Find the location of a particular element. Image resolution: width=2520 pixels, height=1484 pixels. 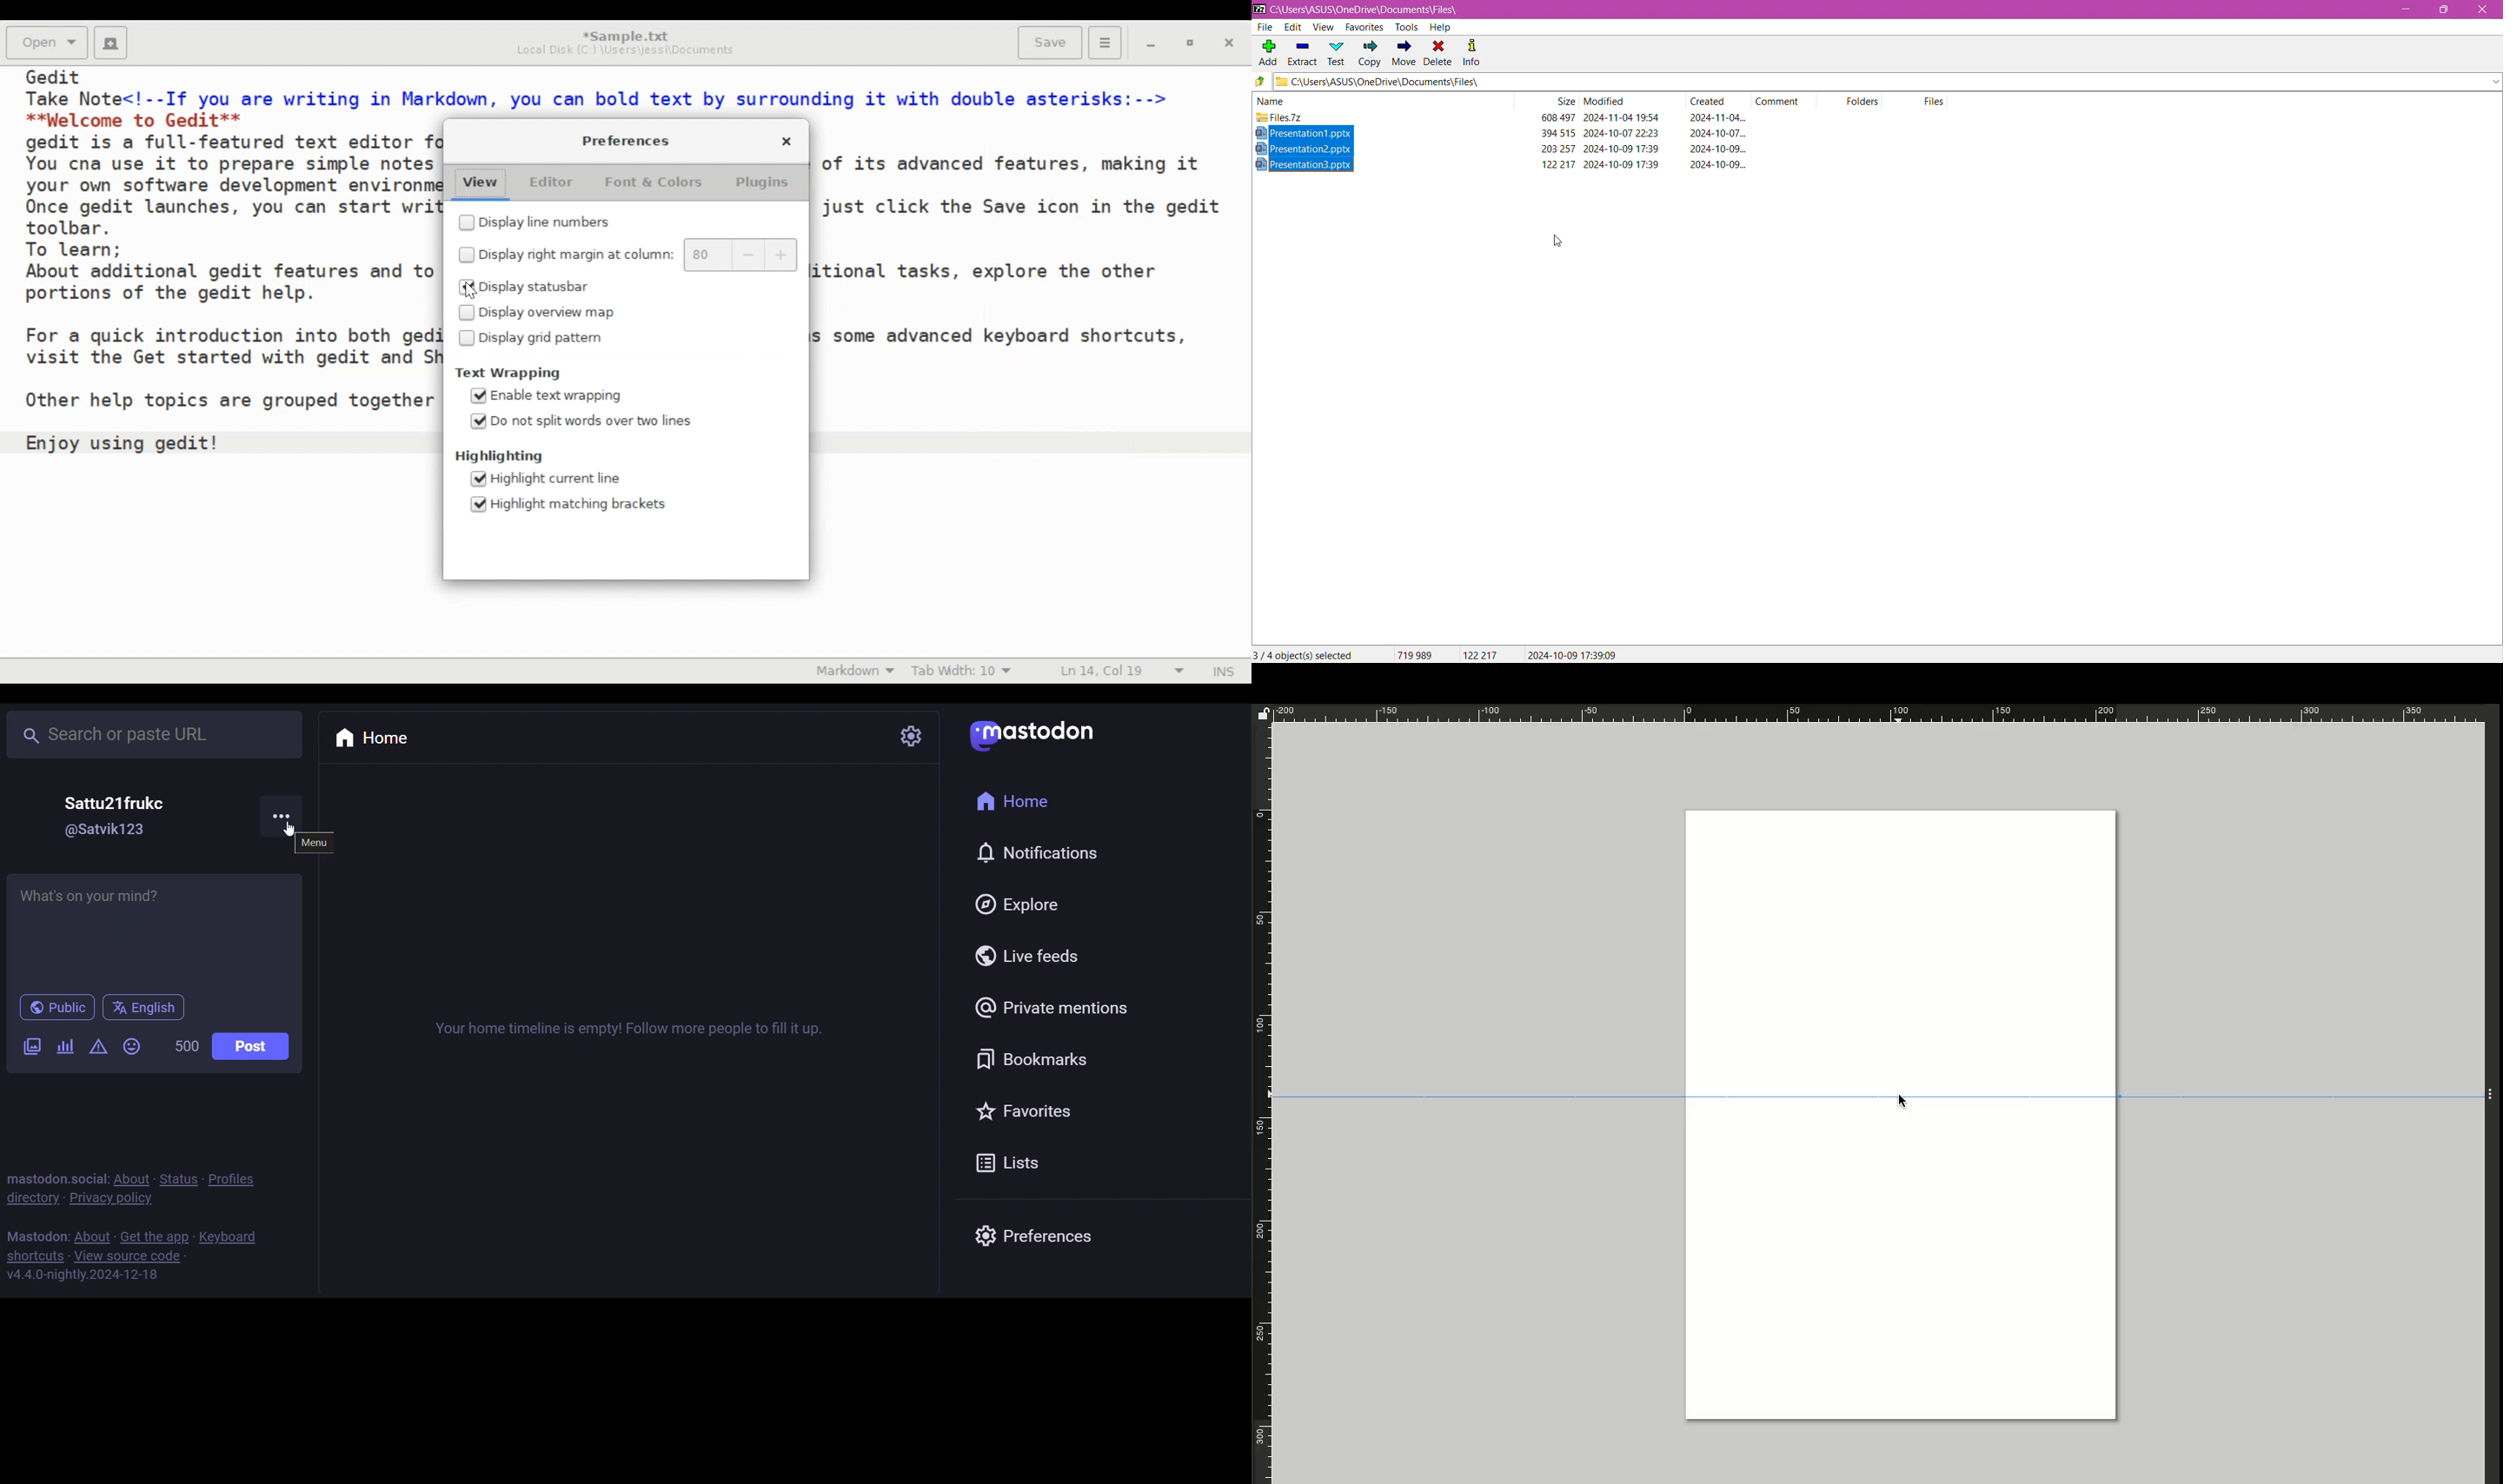

Your home timeline is empty! Follow more people to fill it up. is located at coordinates (622, 1026).